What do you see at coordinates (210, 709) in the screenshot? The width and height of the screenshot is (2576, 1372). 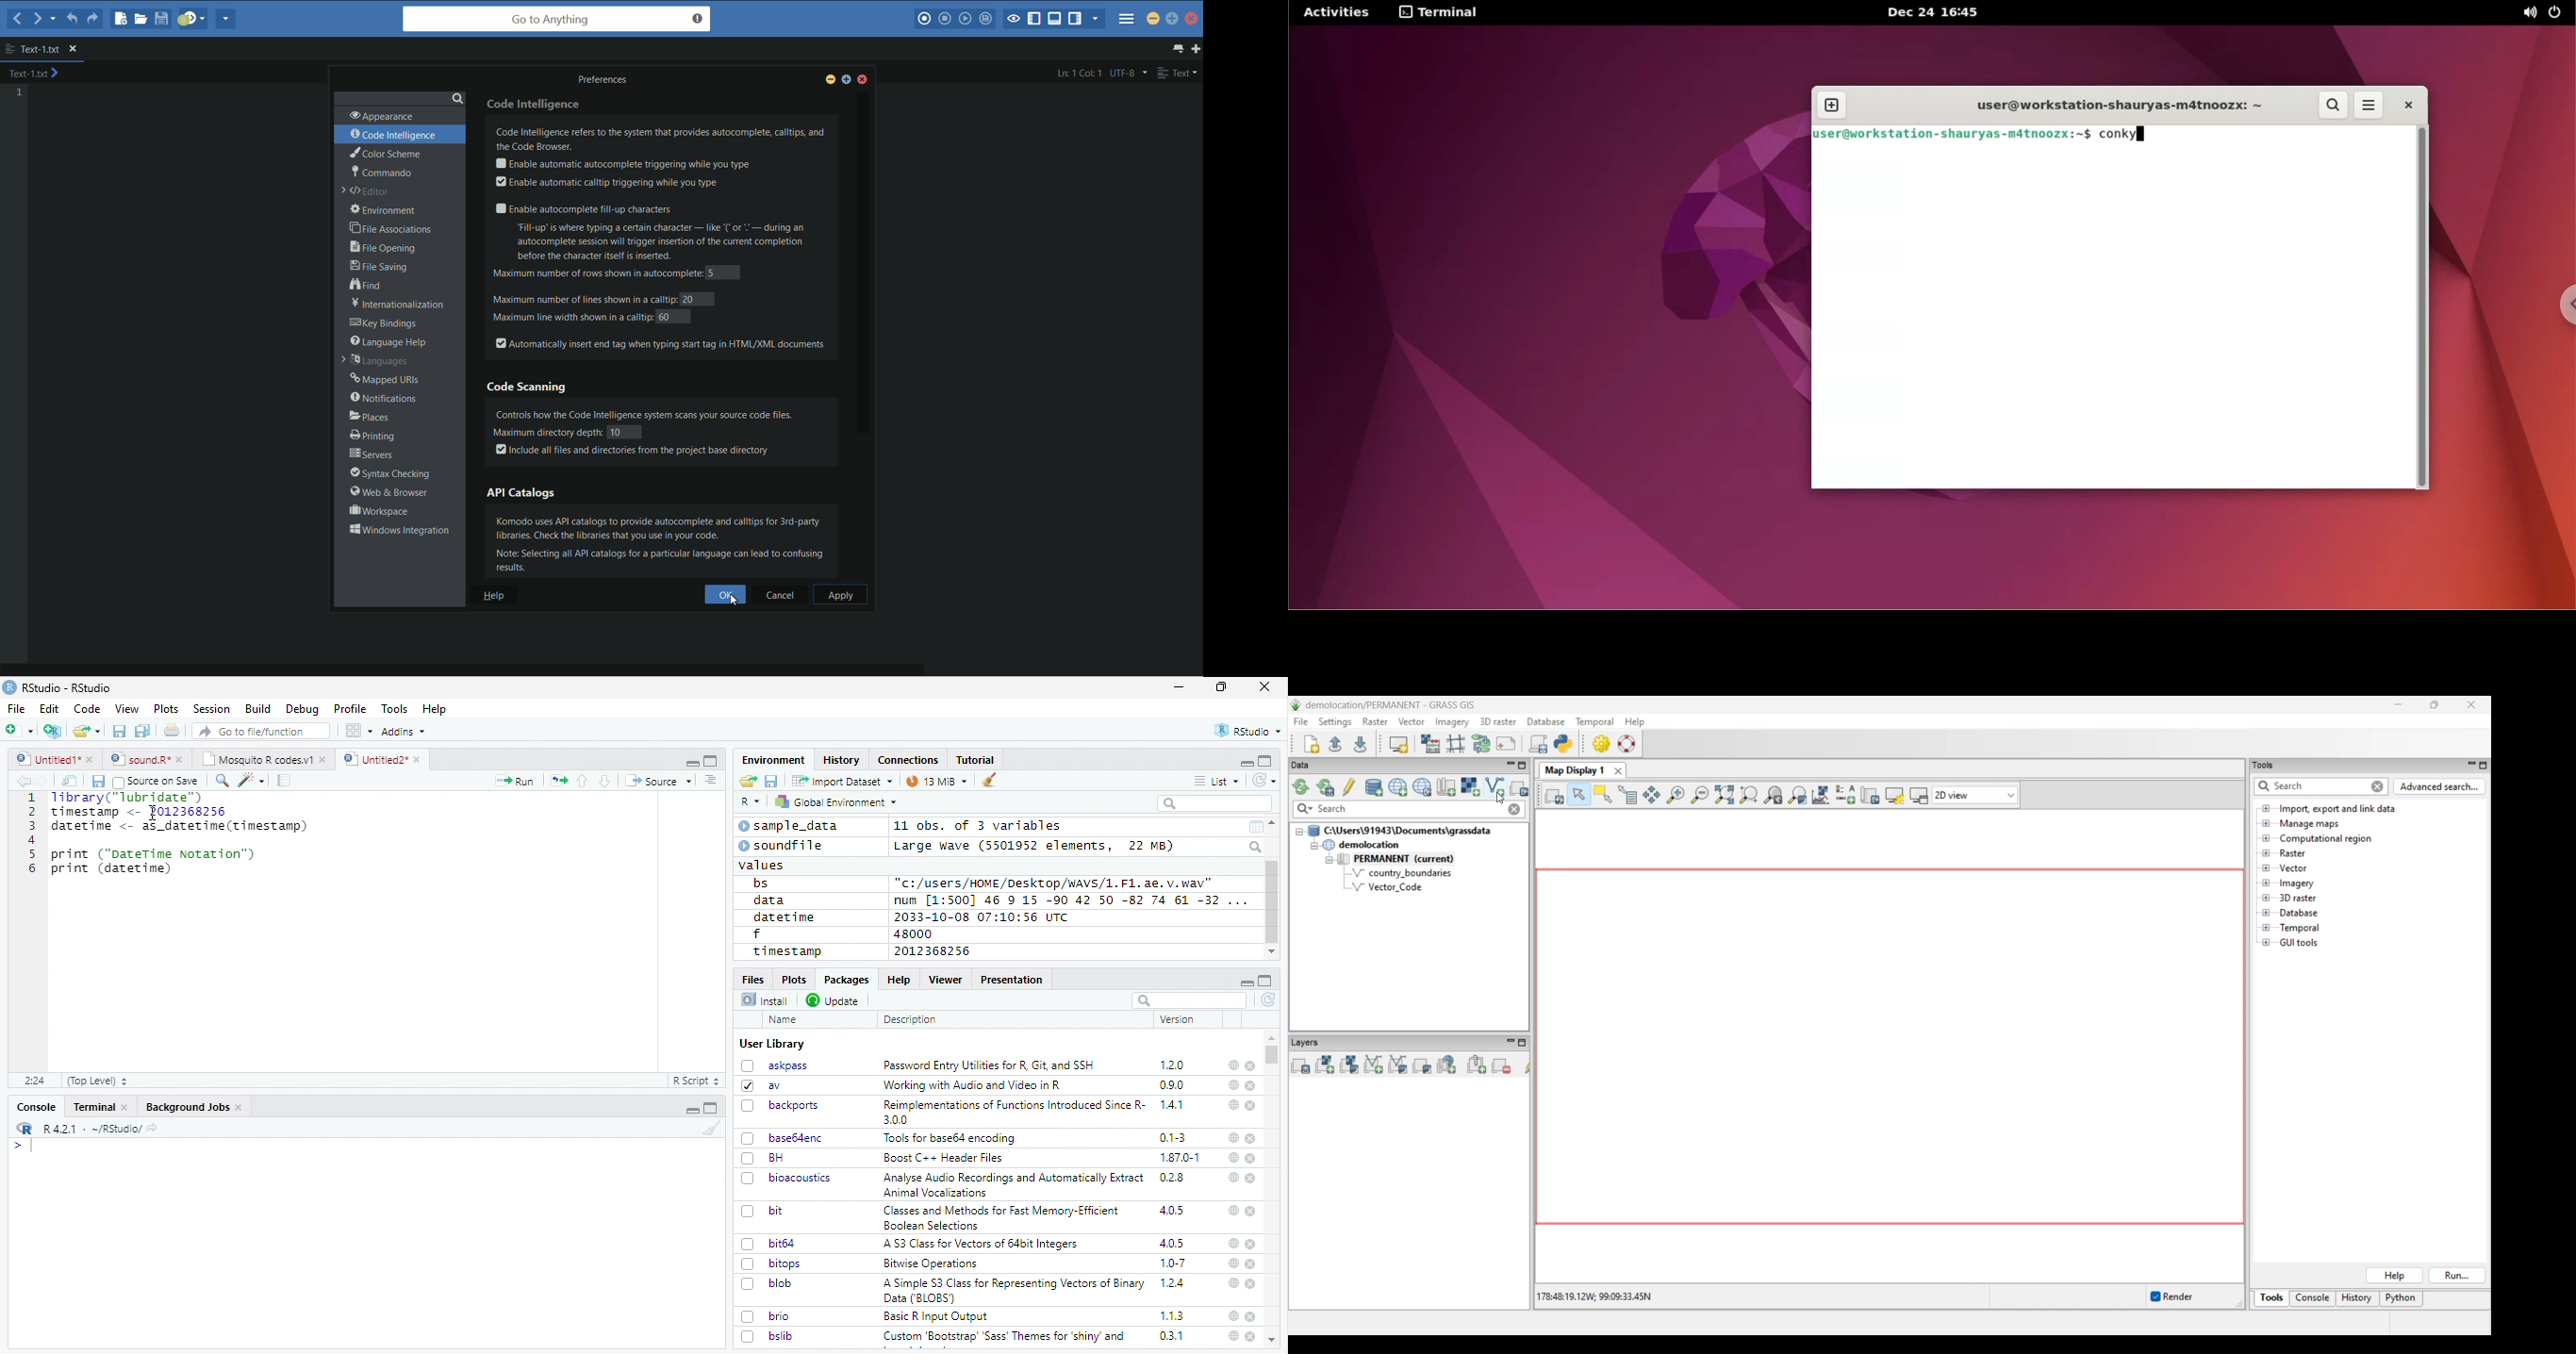 I see `Session` at bounding box center [210, 709].